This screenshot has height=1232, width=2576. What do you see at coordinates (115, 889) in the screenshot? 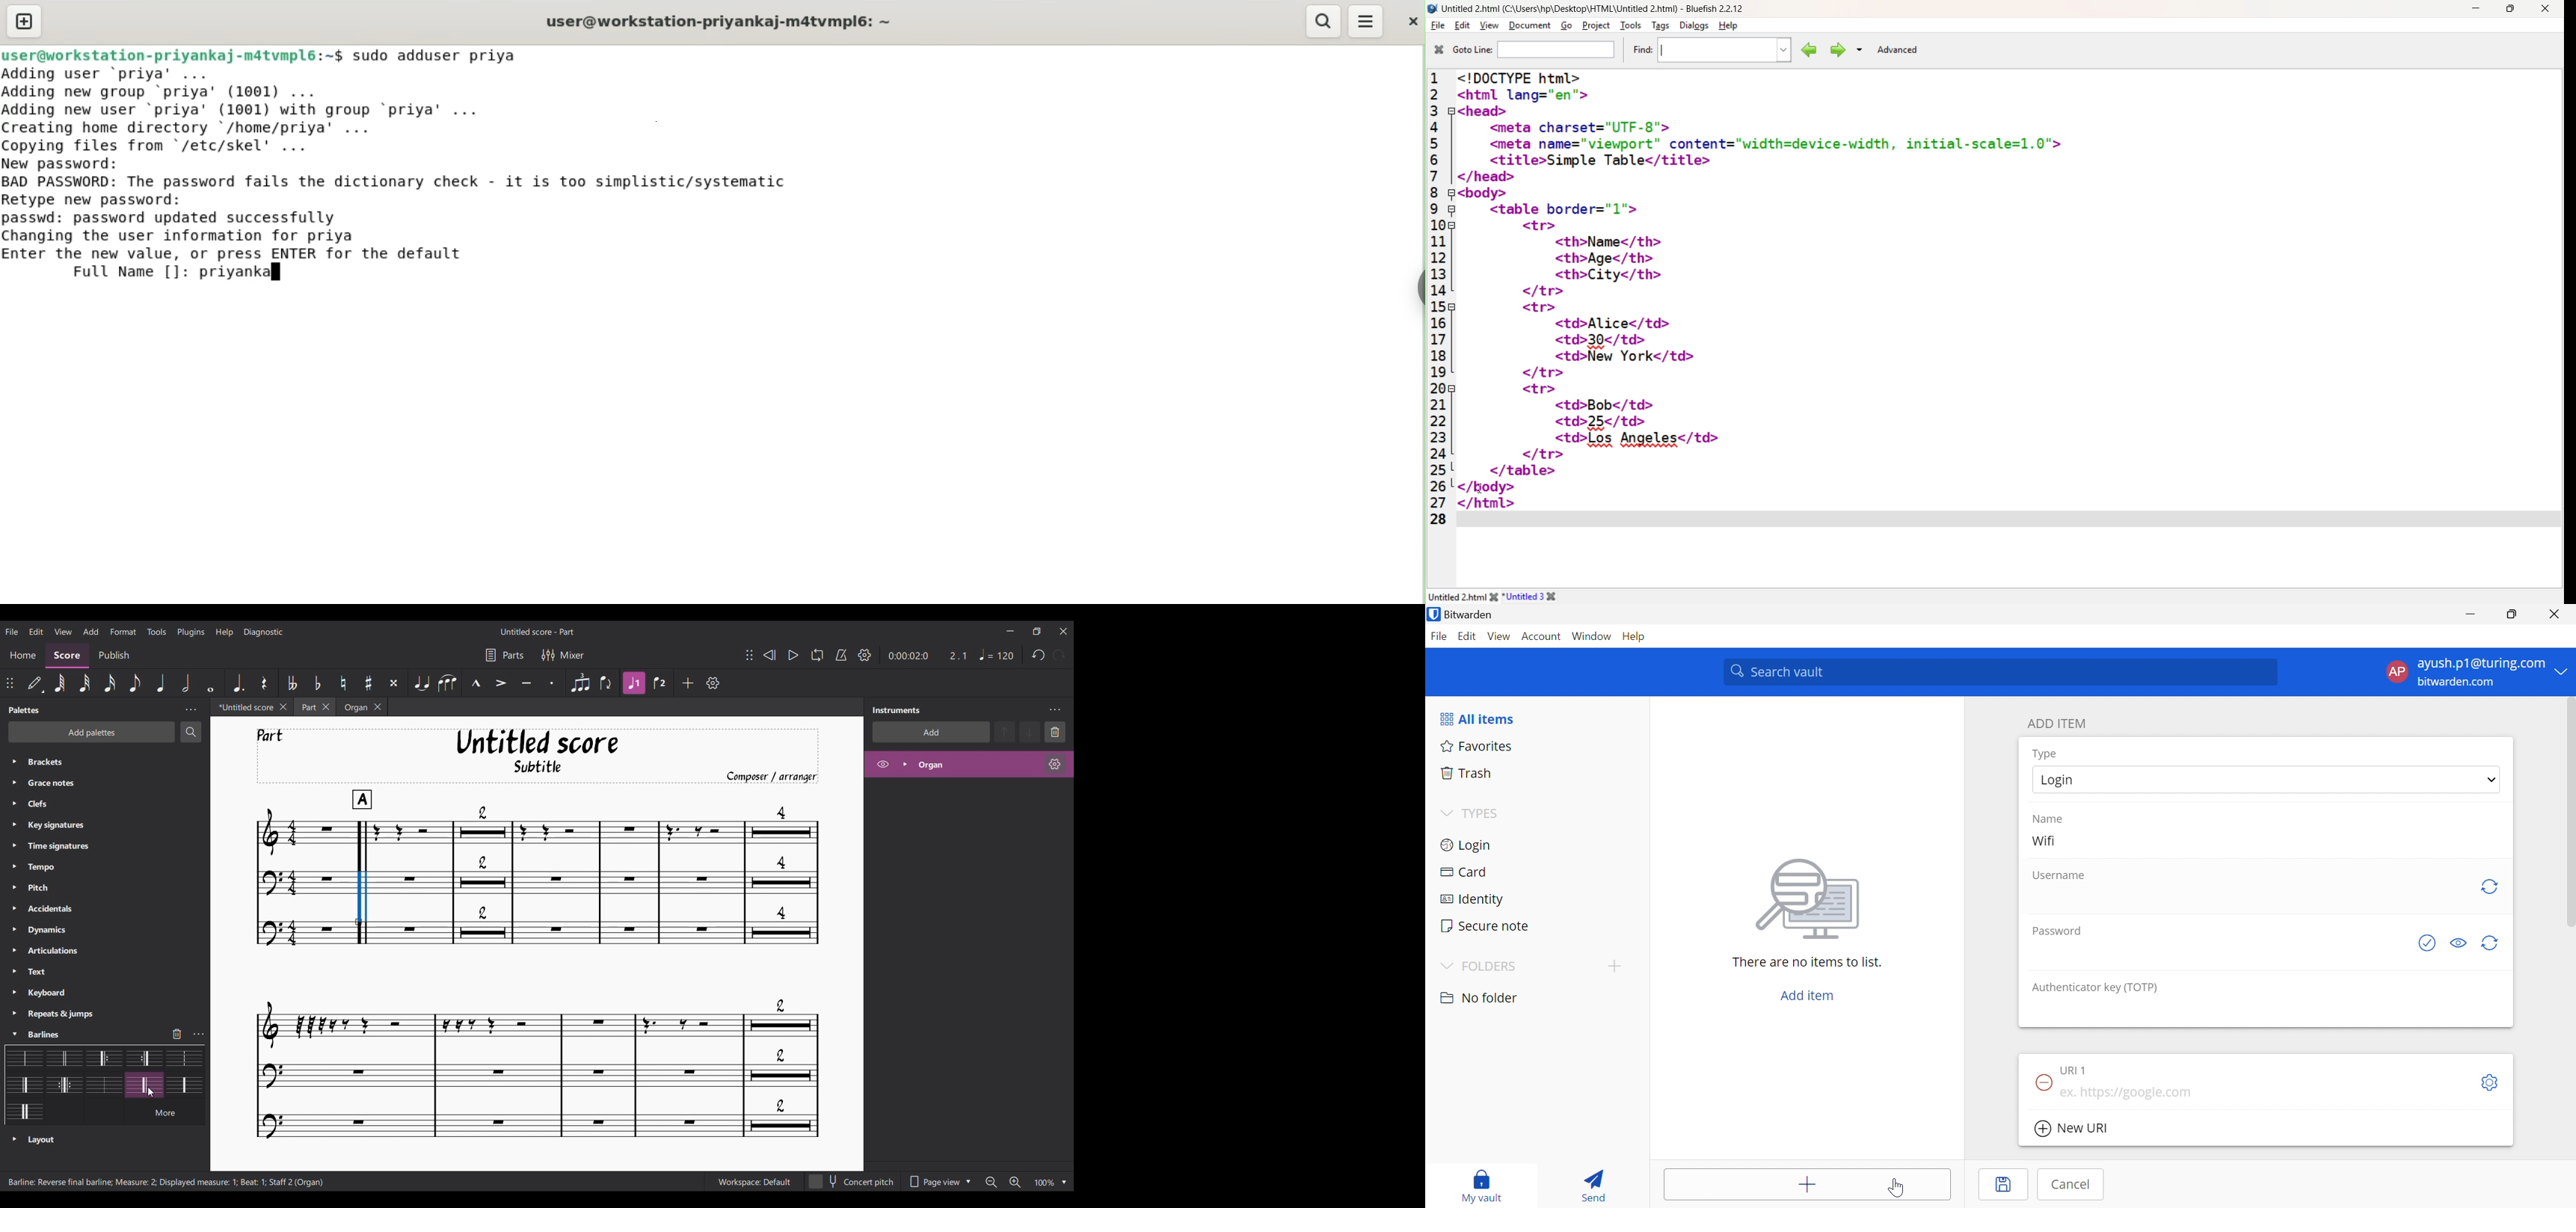
I see `List of palette under Palette` at bounding box center [115, 889].